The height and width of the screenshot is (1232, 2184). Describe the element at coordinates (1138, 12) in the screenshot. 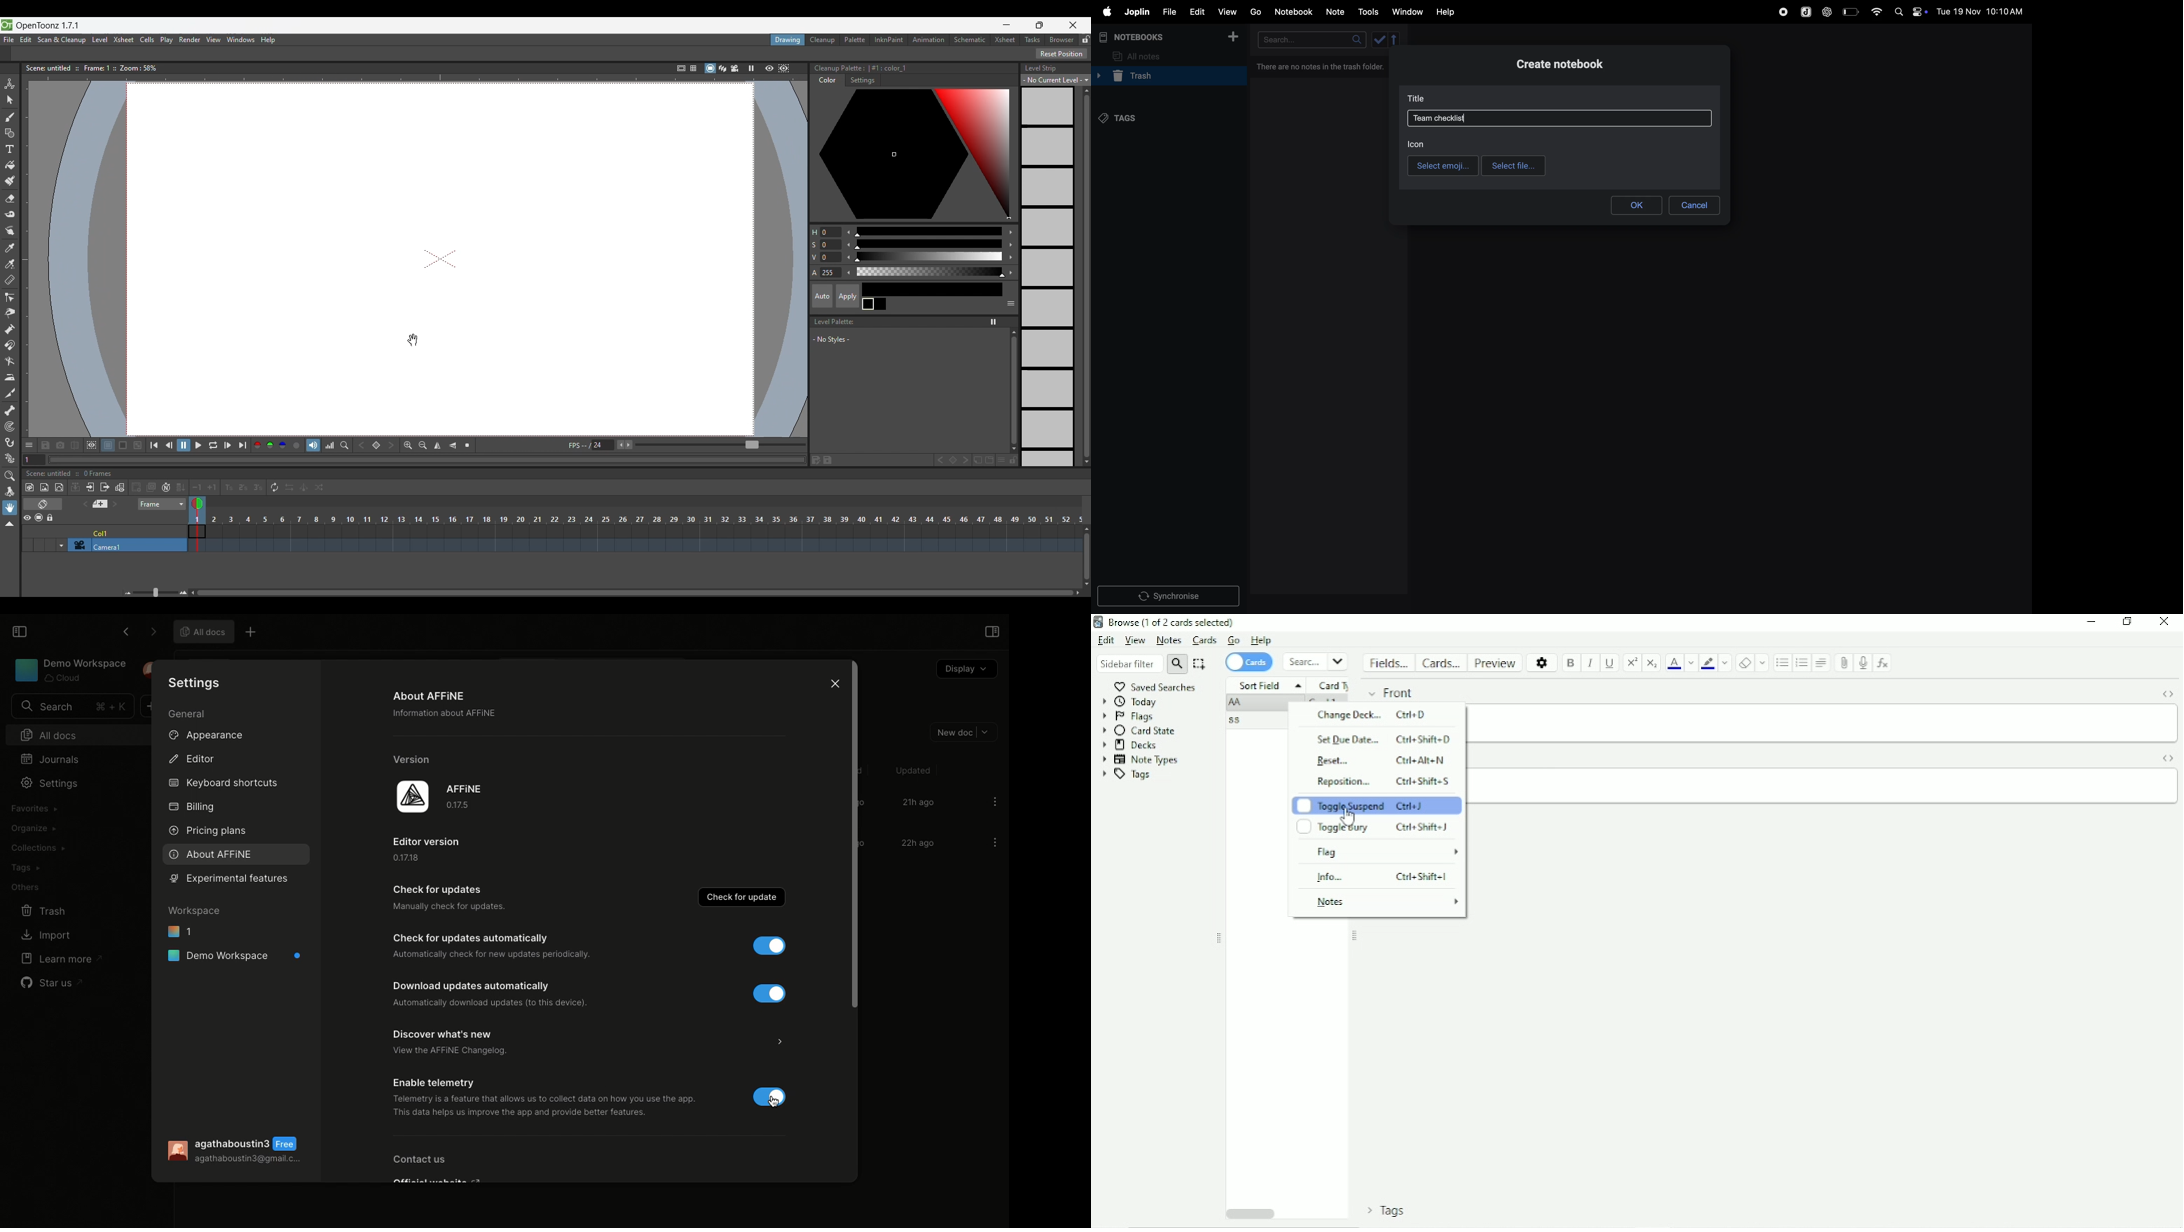

I see `joplin` at that location.